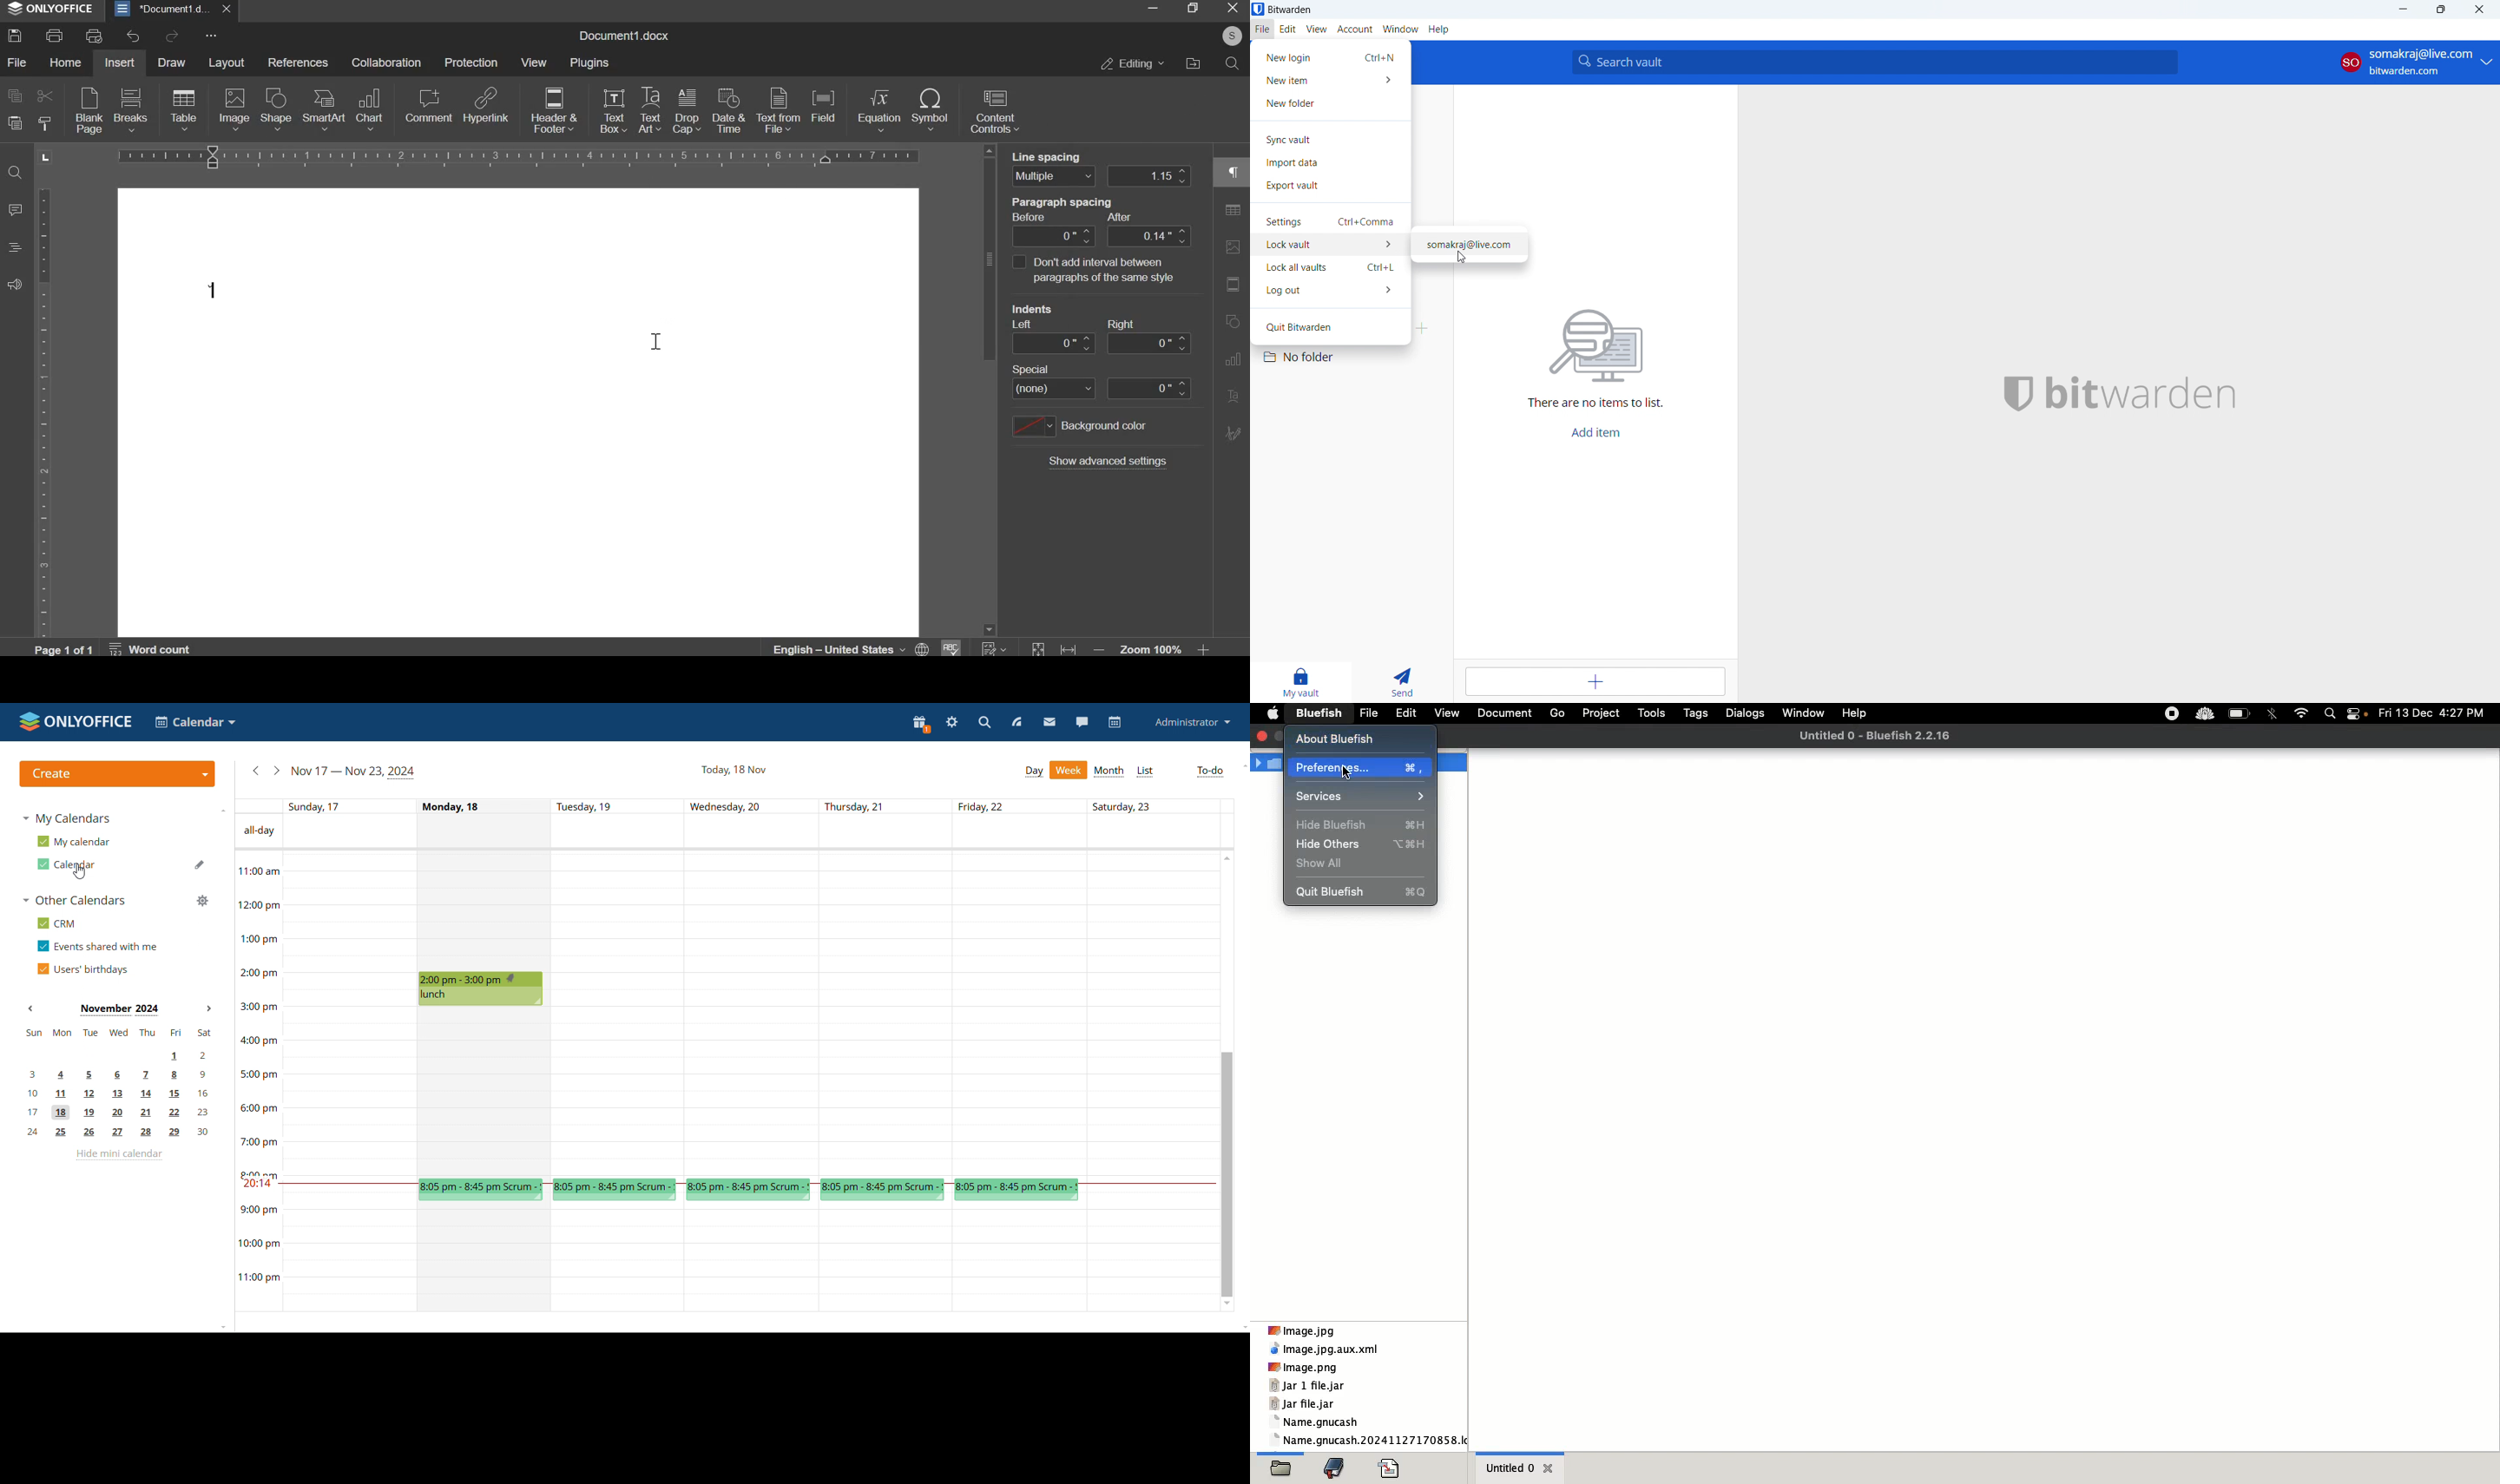 This screenshot has width=2520, height=1484. What do you see at coordinates (758, 833) in the screenshot?
I see `all-day event` at bounding box center [758, 833].